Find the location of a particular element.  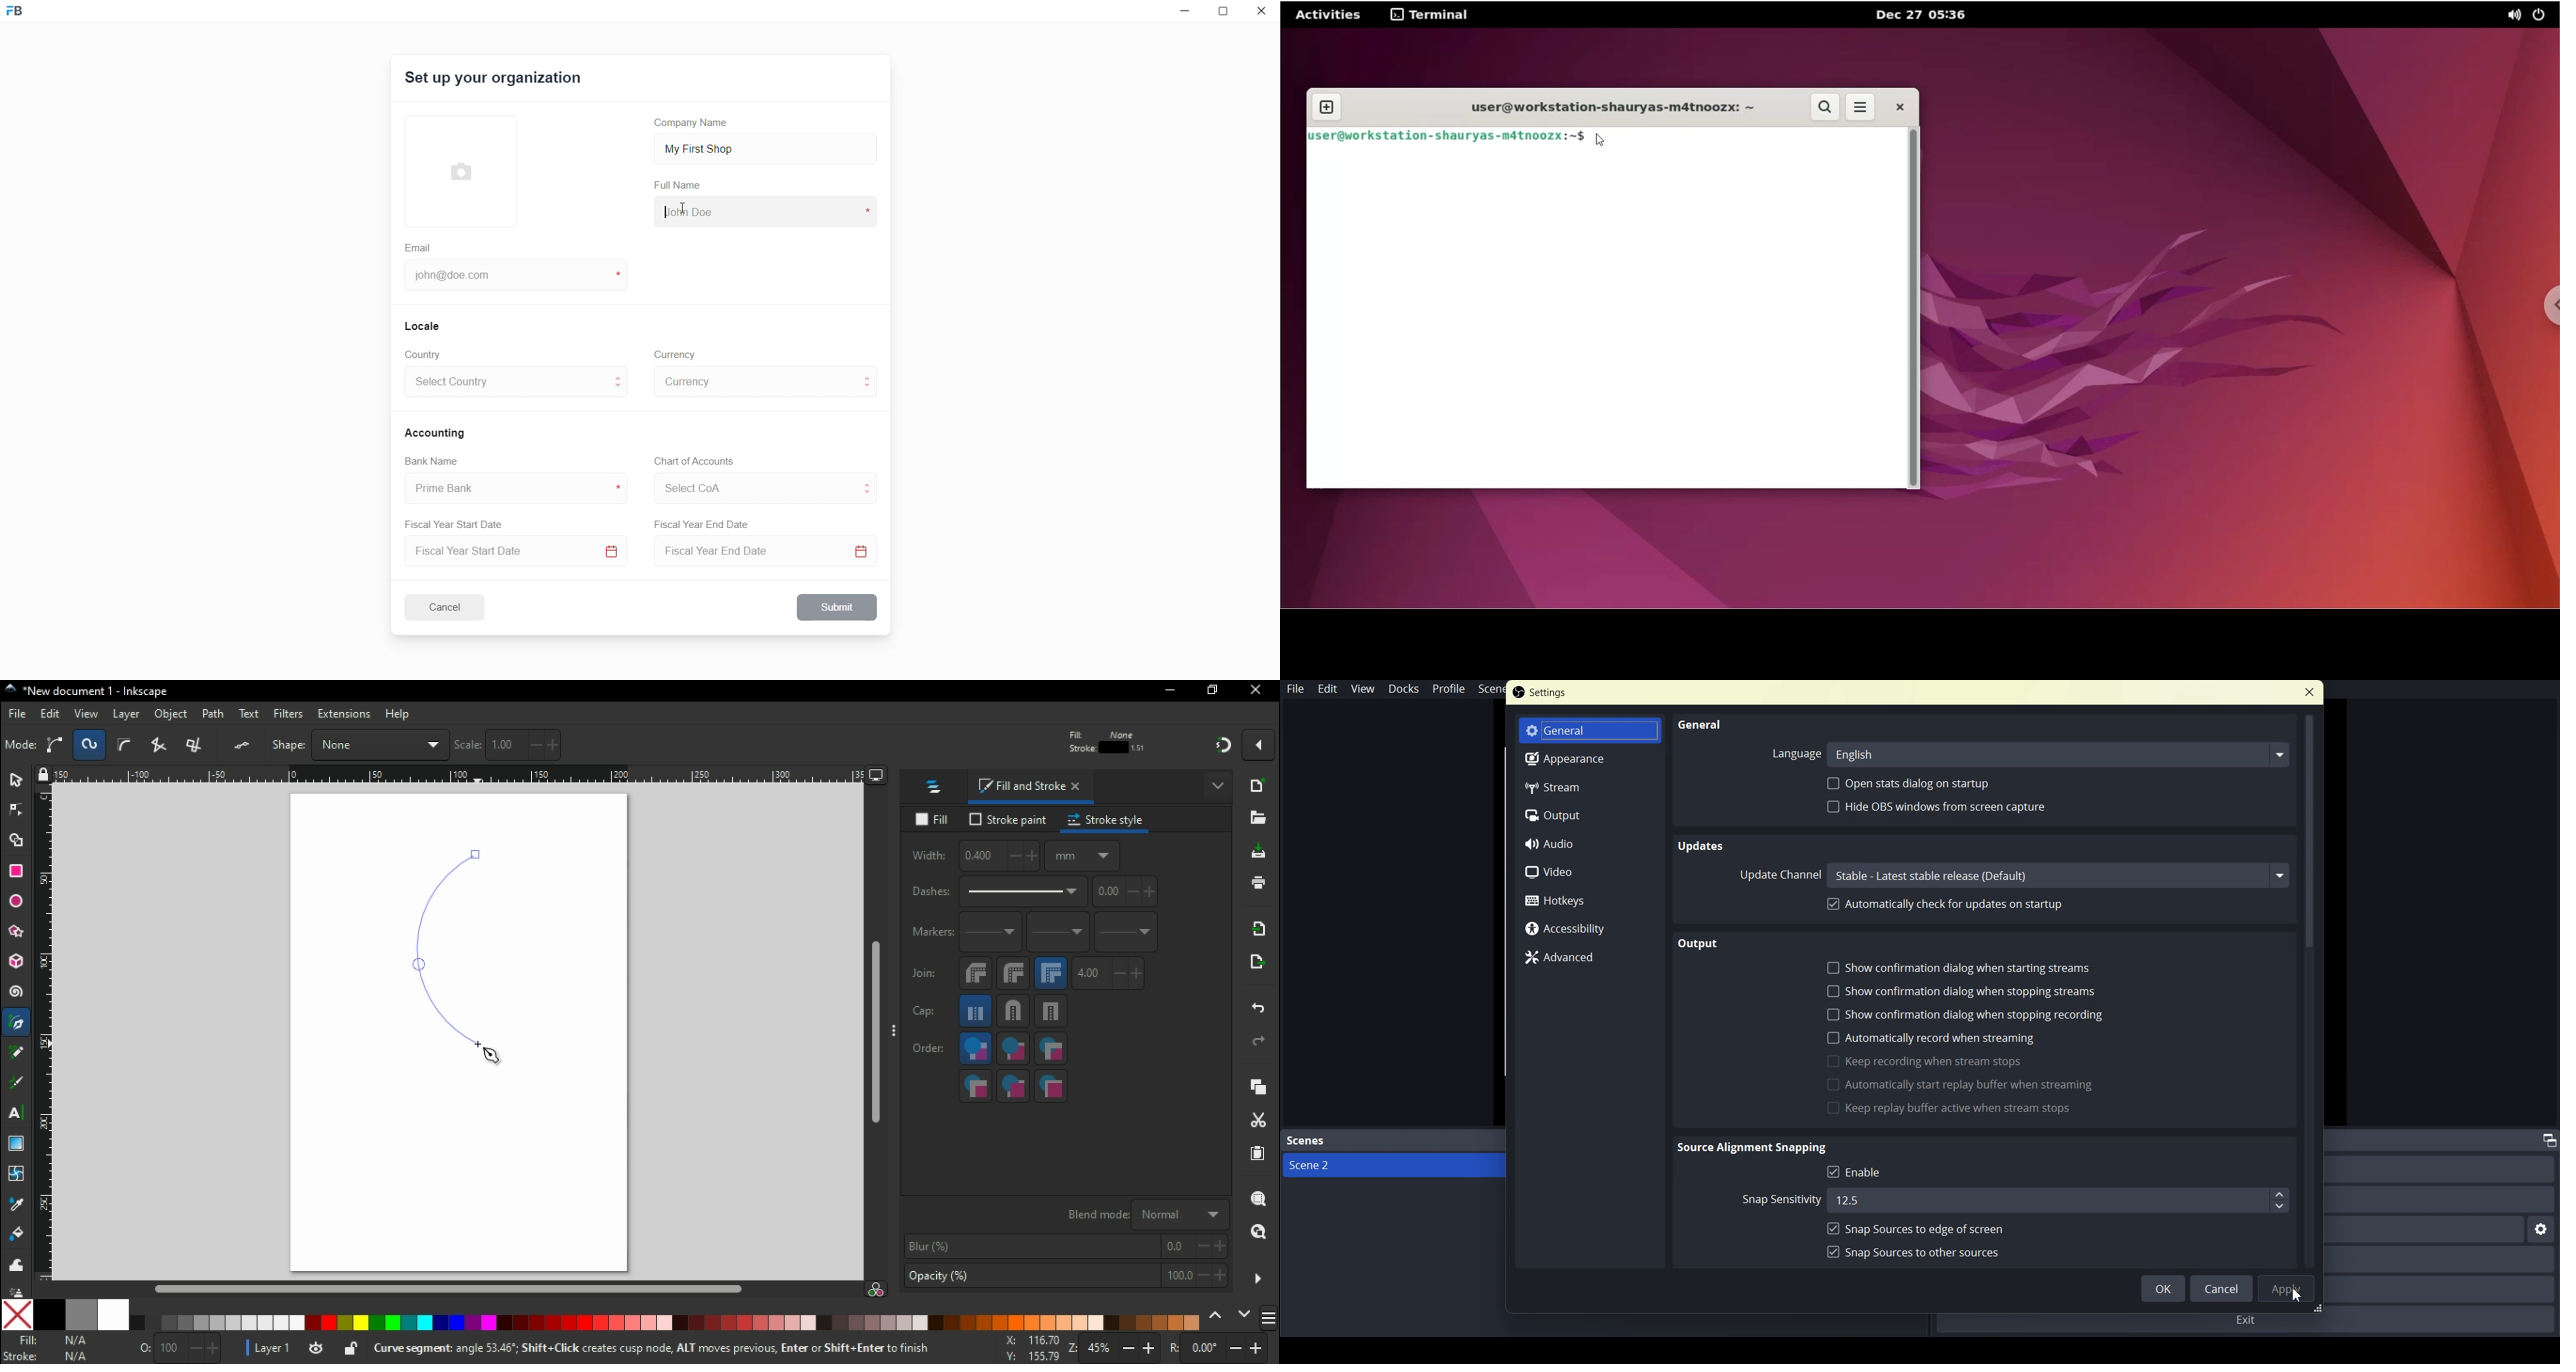

Submit  is located at coordinates (838, 608).